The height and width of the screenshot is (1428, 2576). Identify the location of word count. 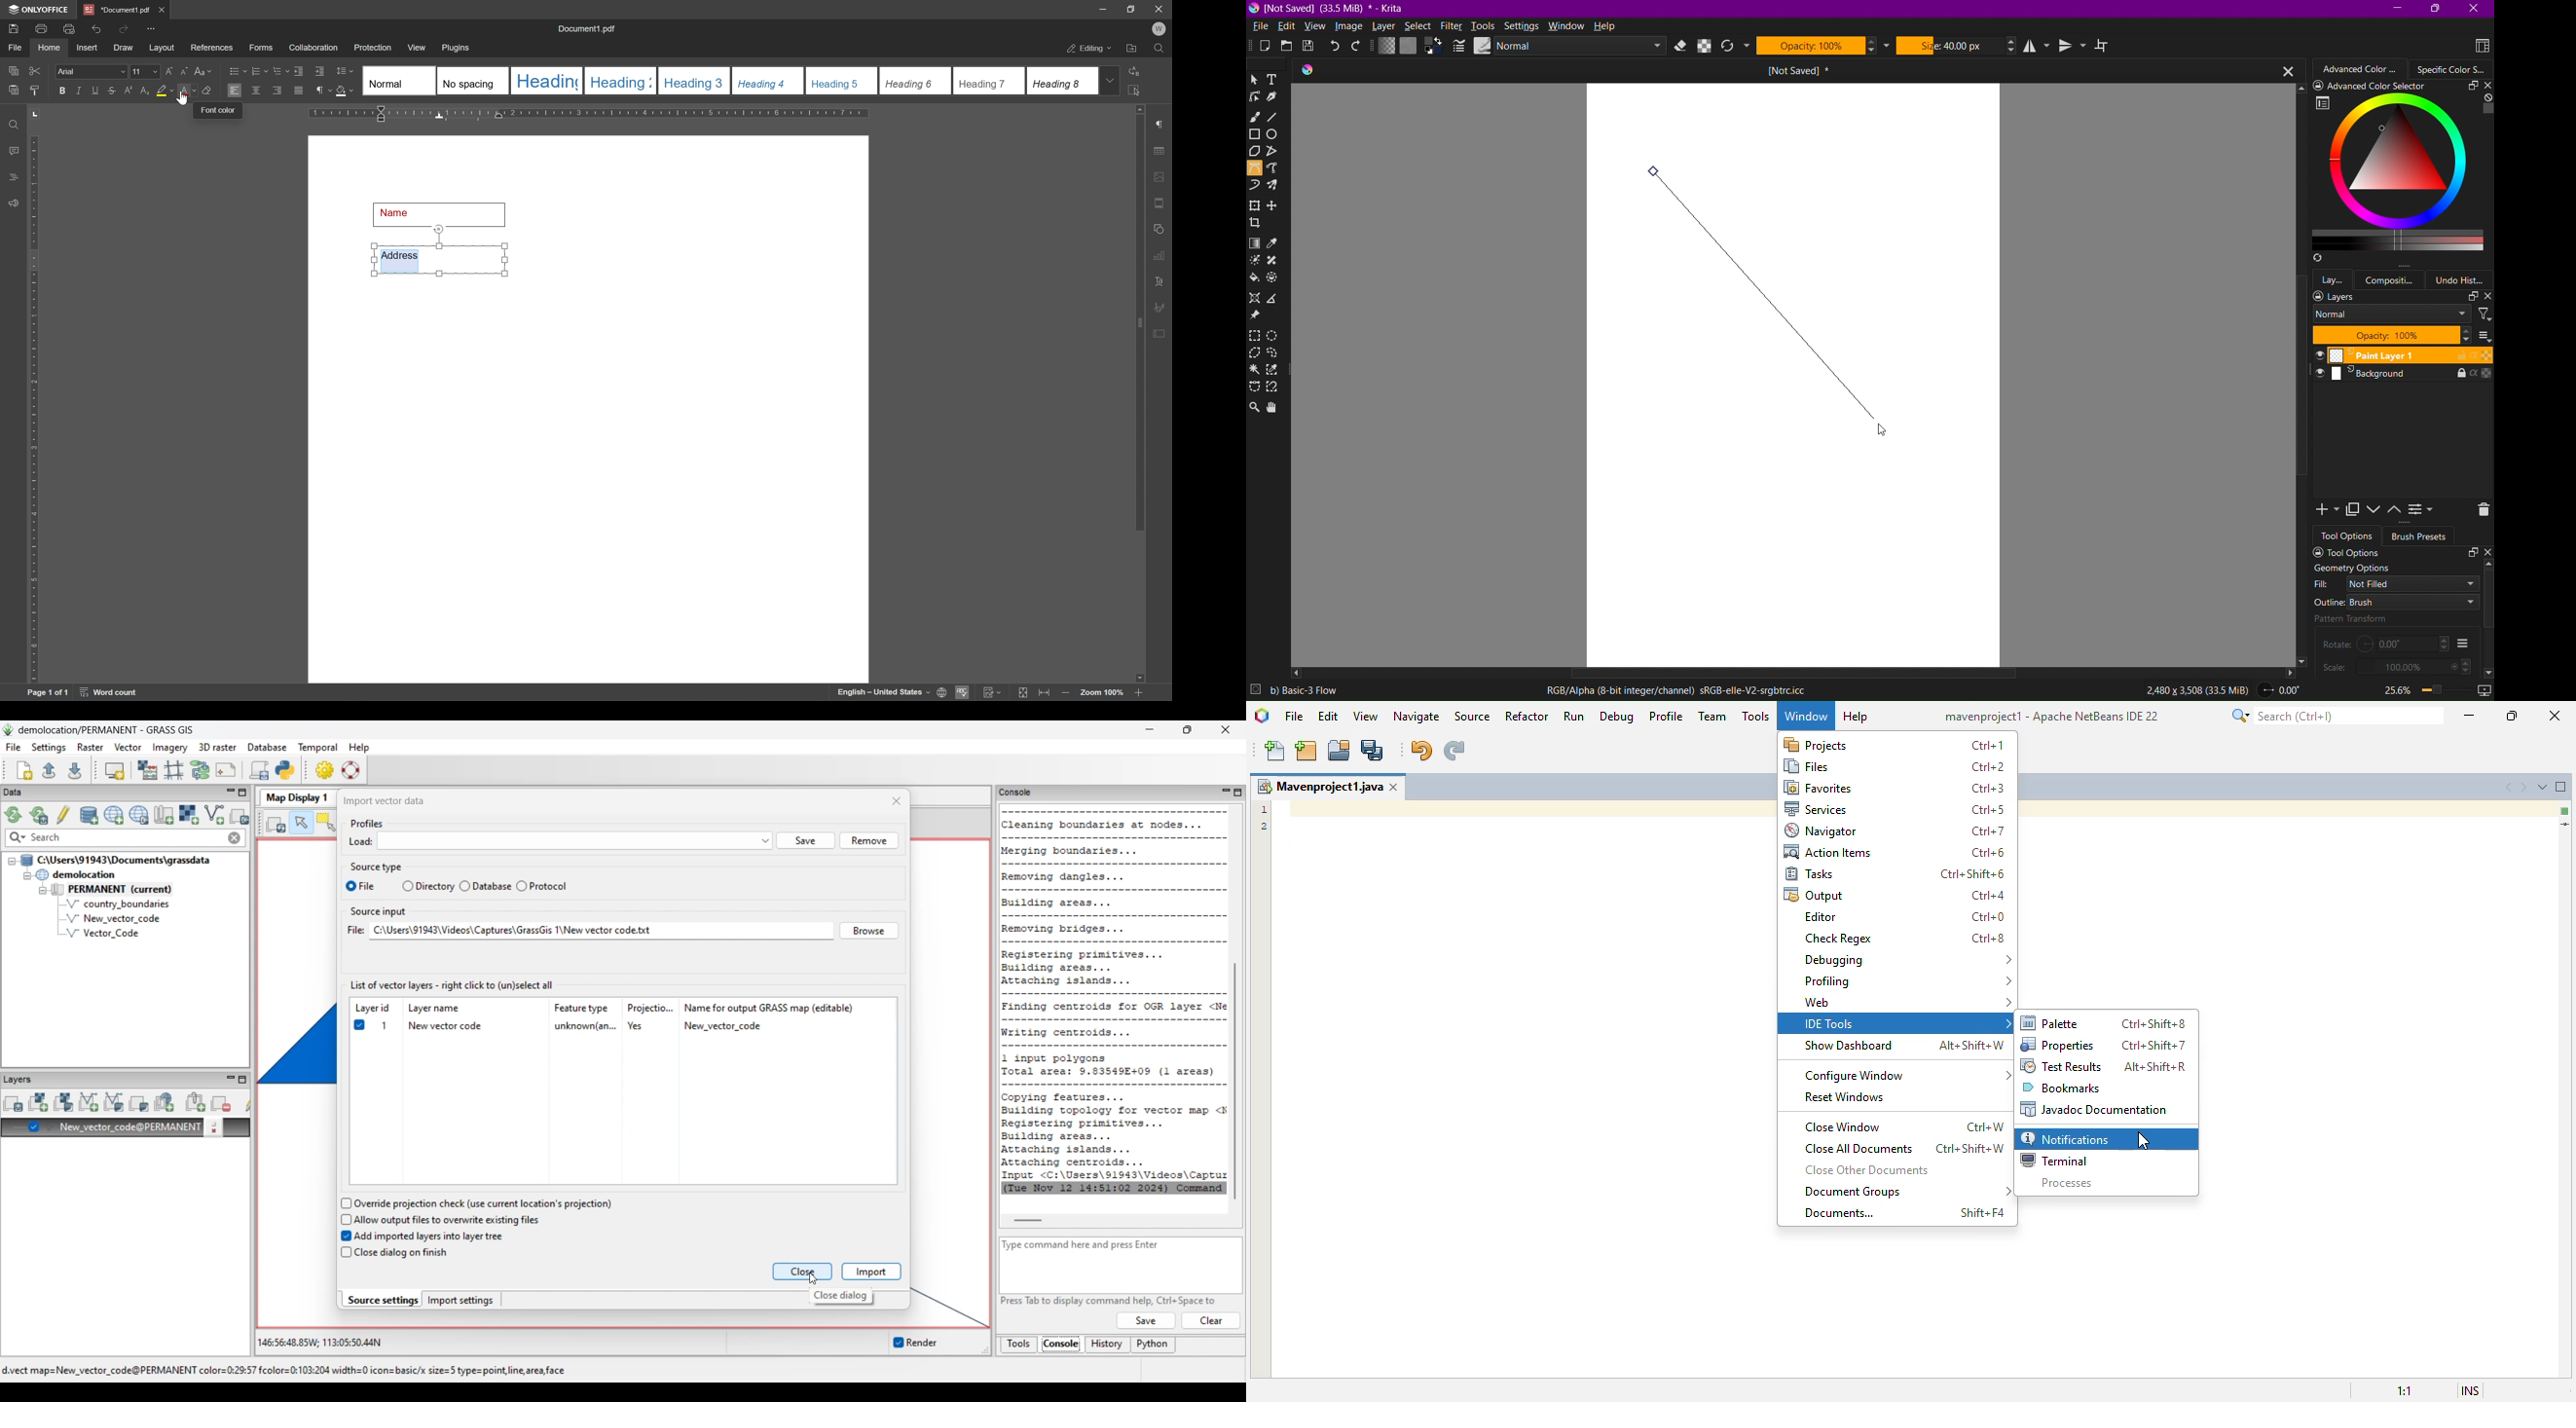
(107, 694).